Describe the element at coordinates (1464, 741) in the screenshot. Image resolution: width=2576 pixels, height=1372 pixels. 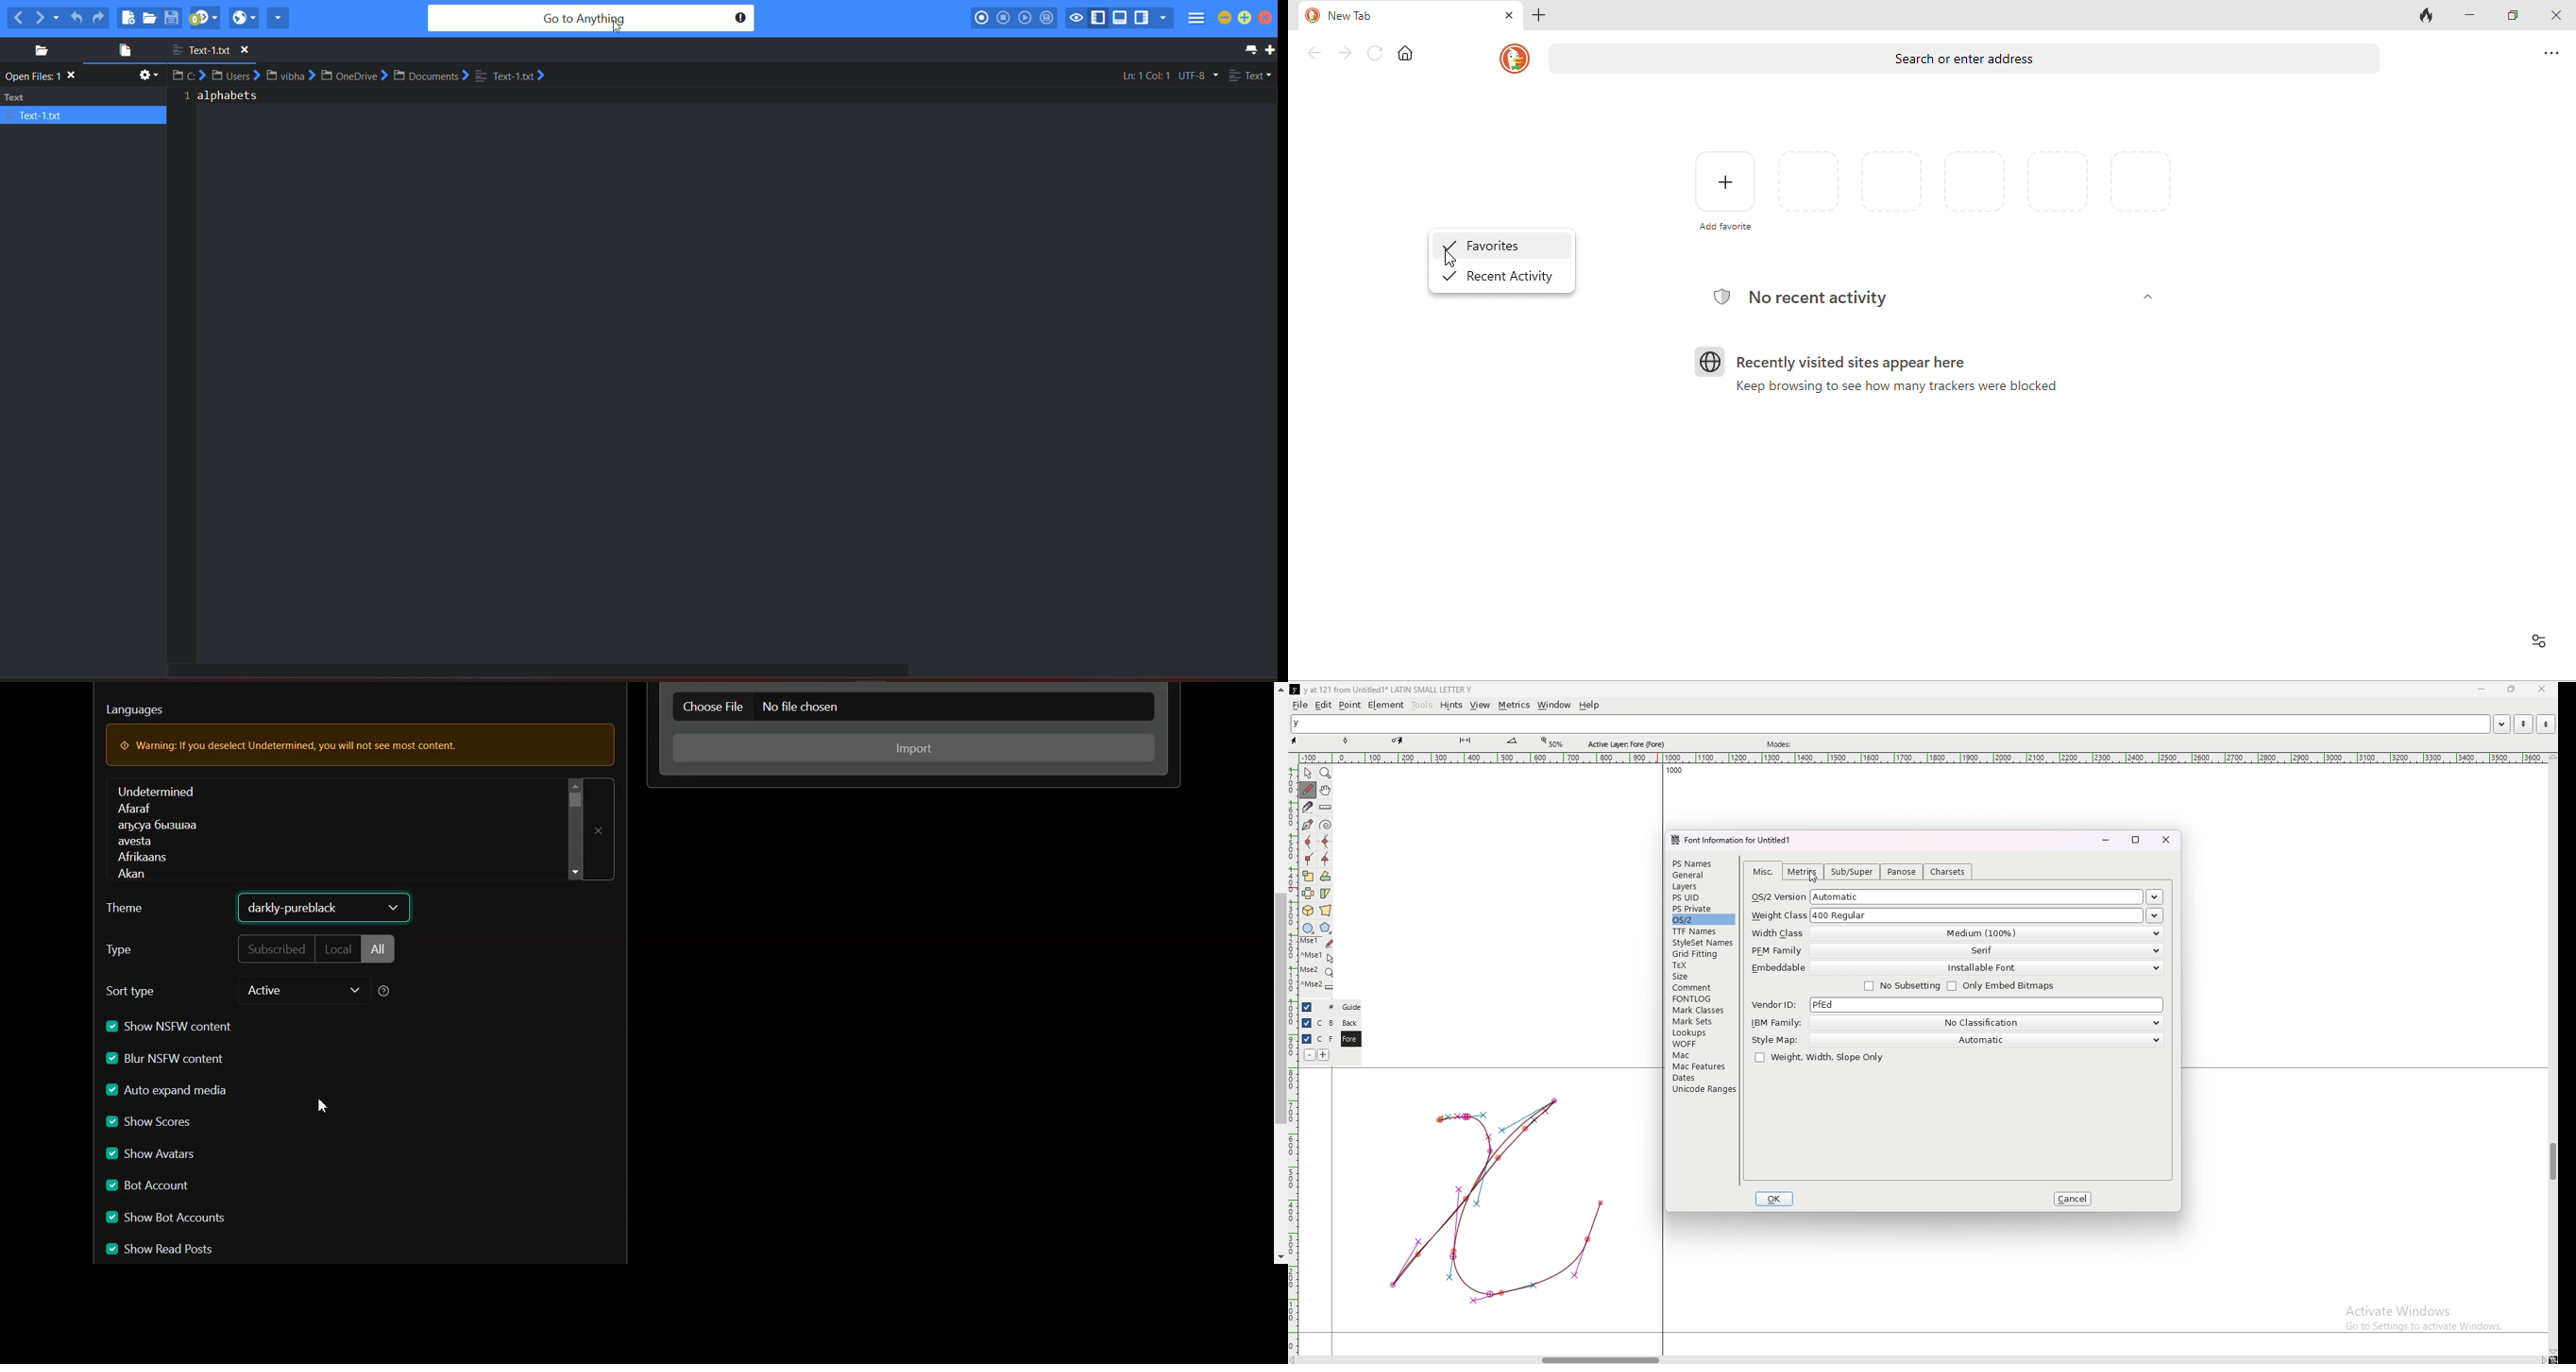
I see `knife tool` at that location.